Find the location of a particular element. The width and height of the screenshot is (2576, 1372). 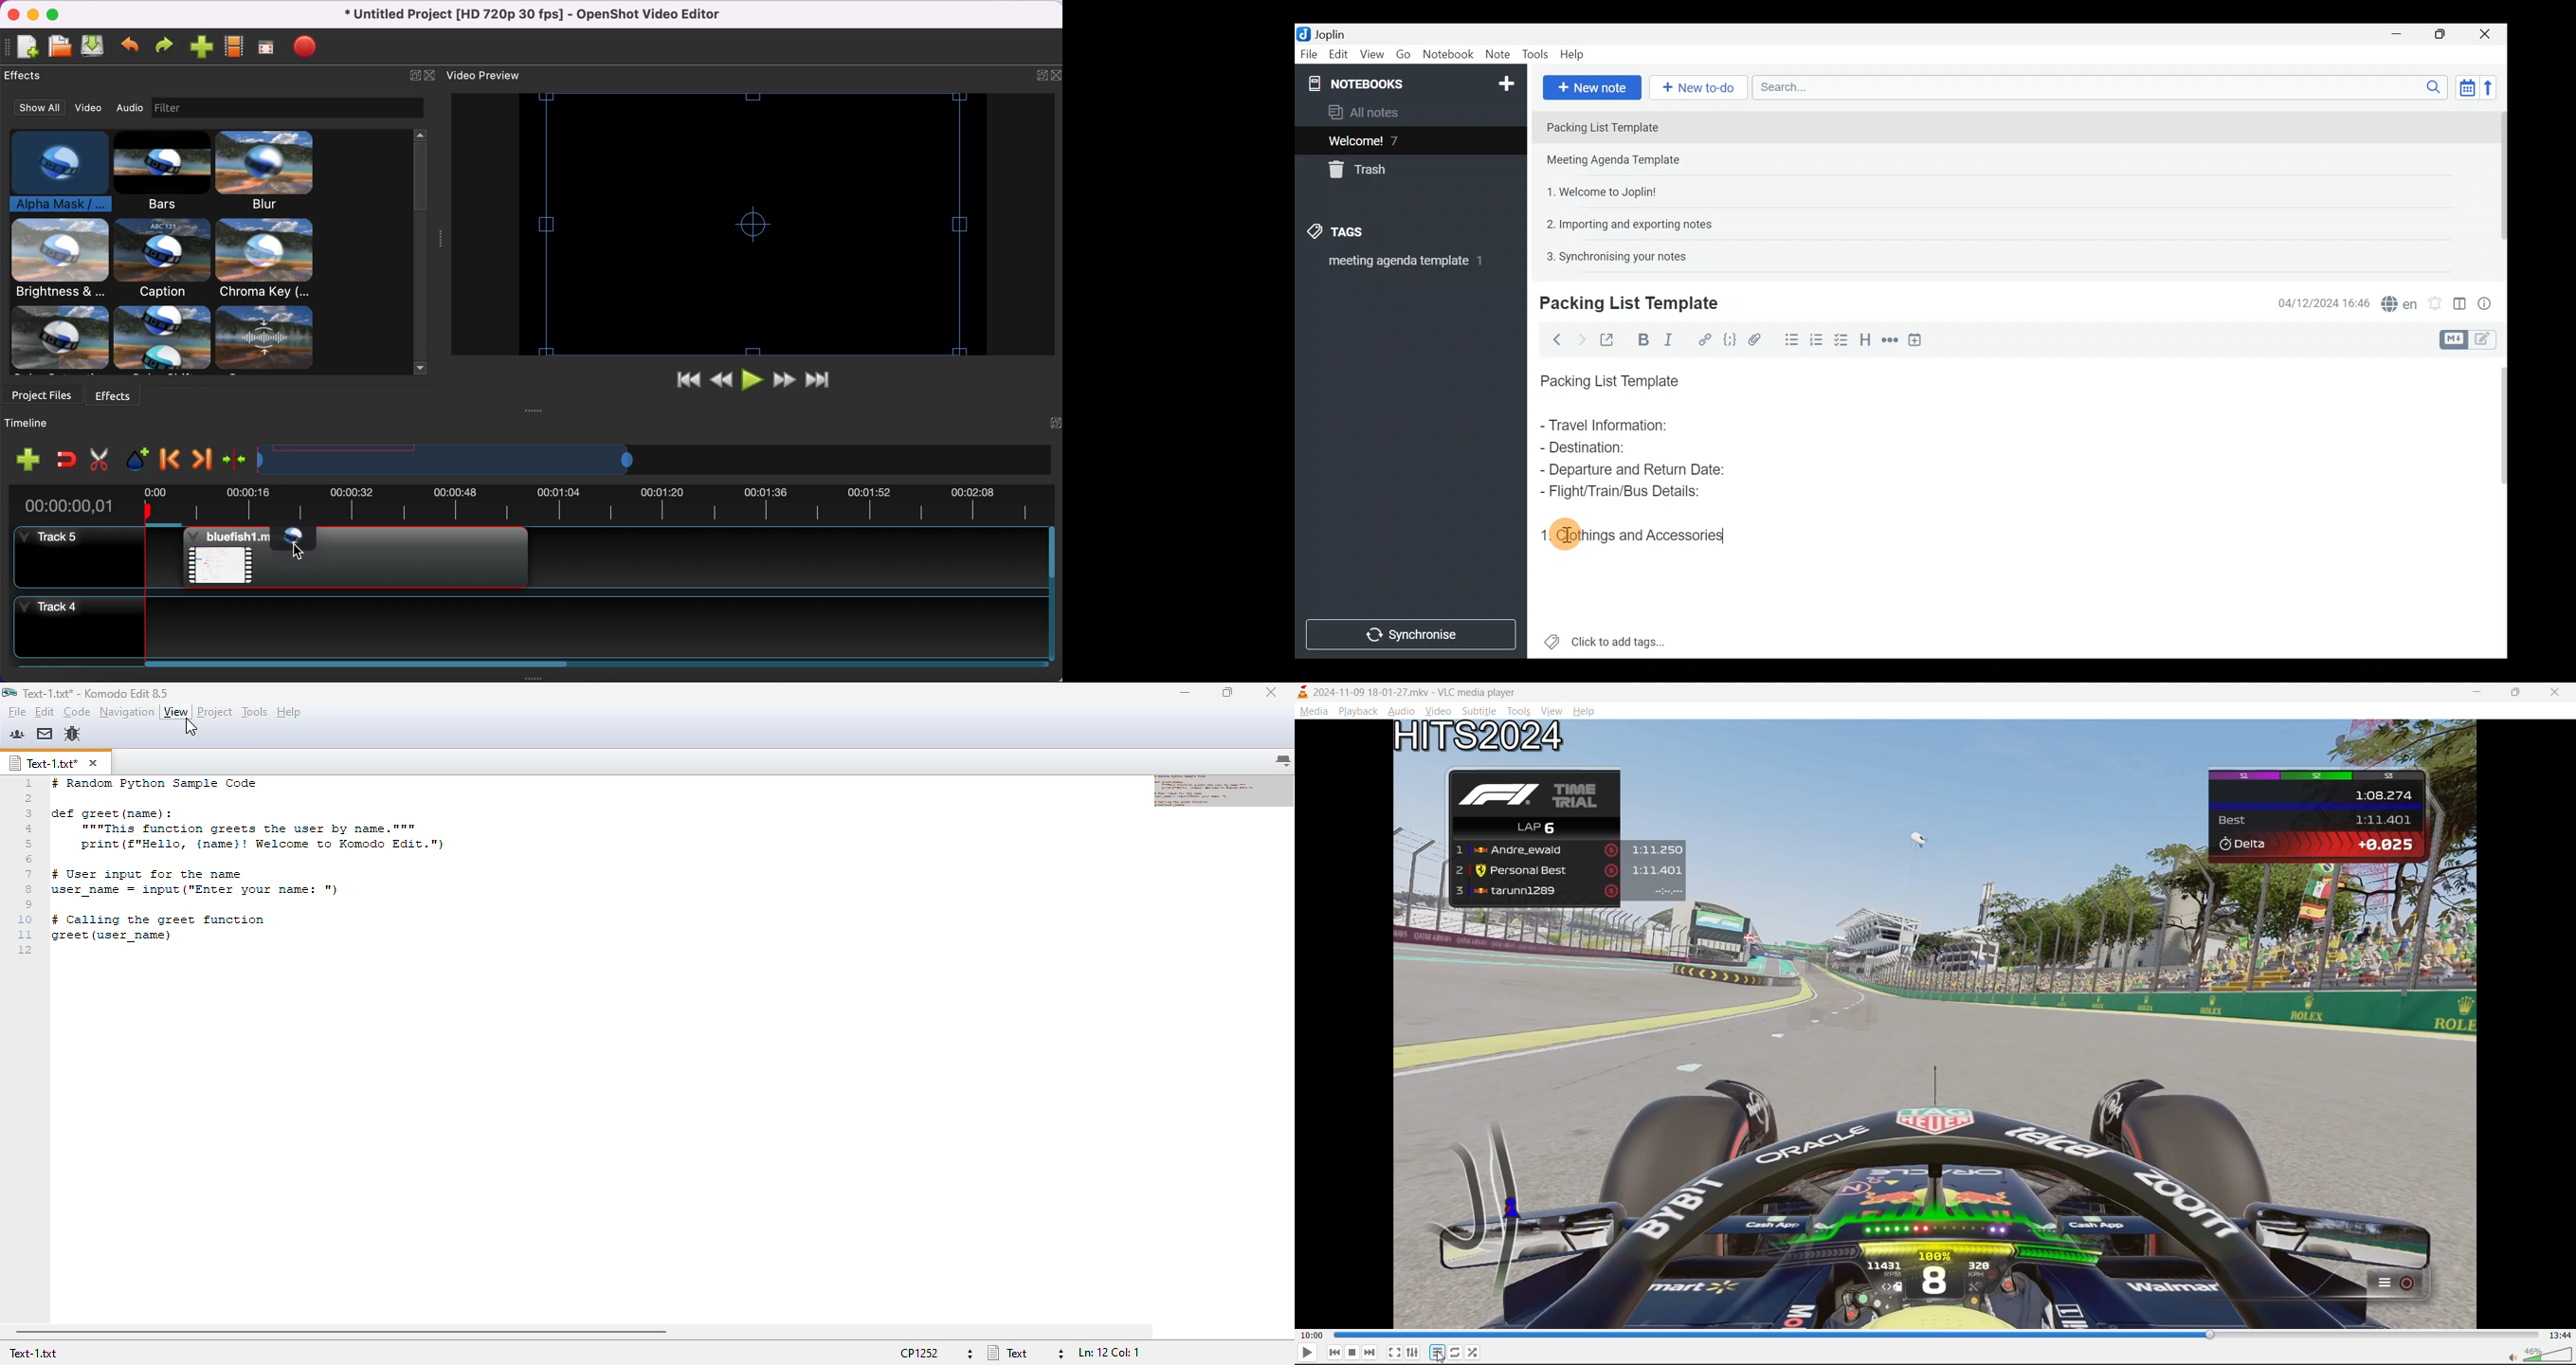

track and app name is located at coordinates (1406, 692).